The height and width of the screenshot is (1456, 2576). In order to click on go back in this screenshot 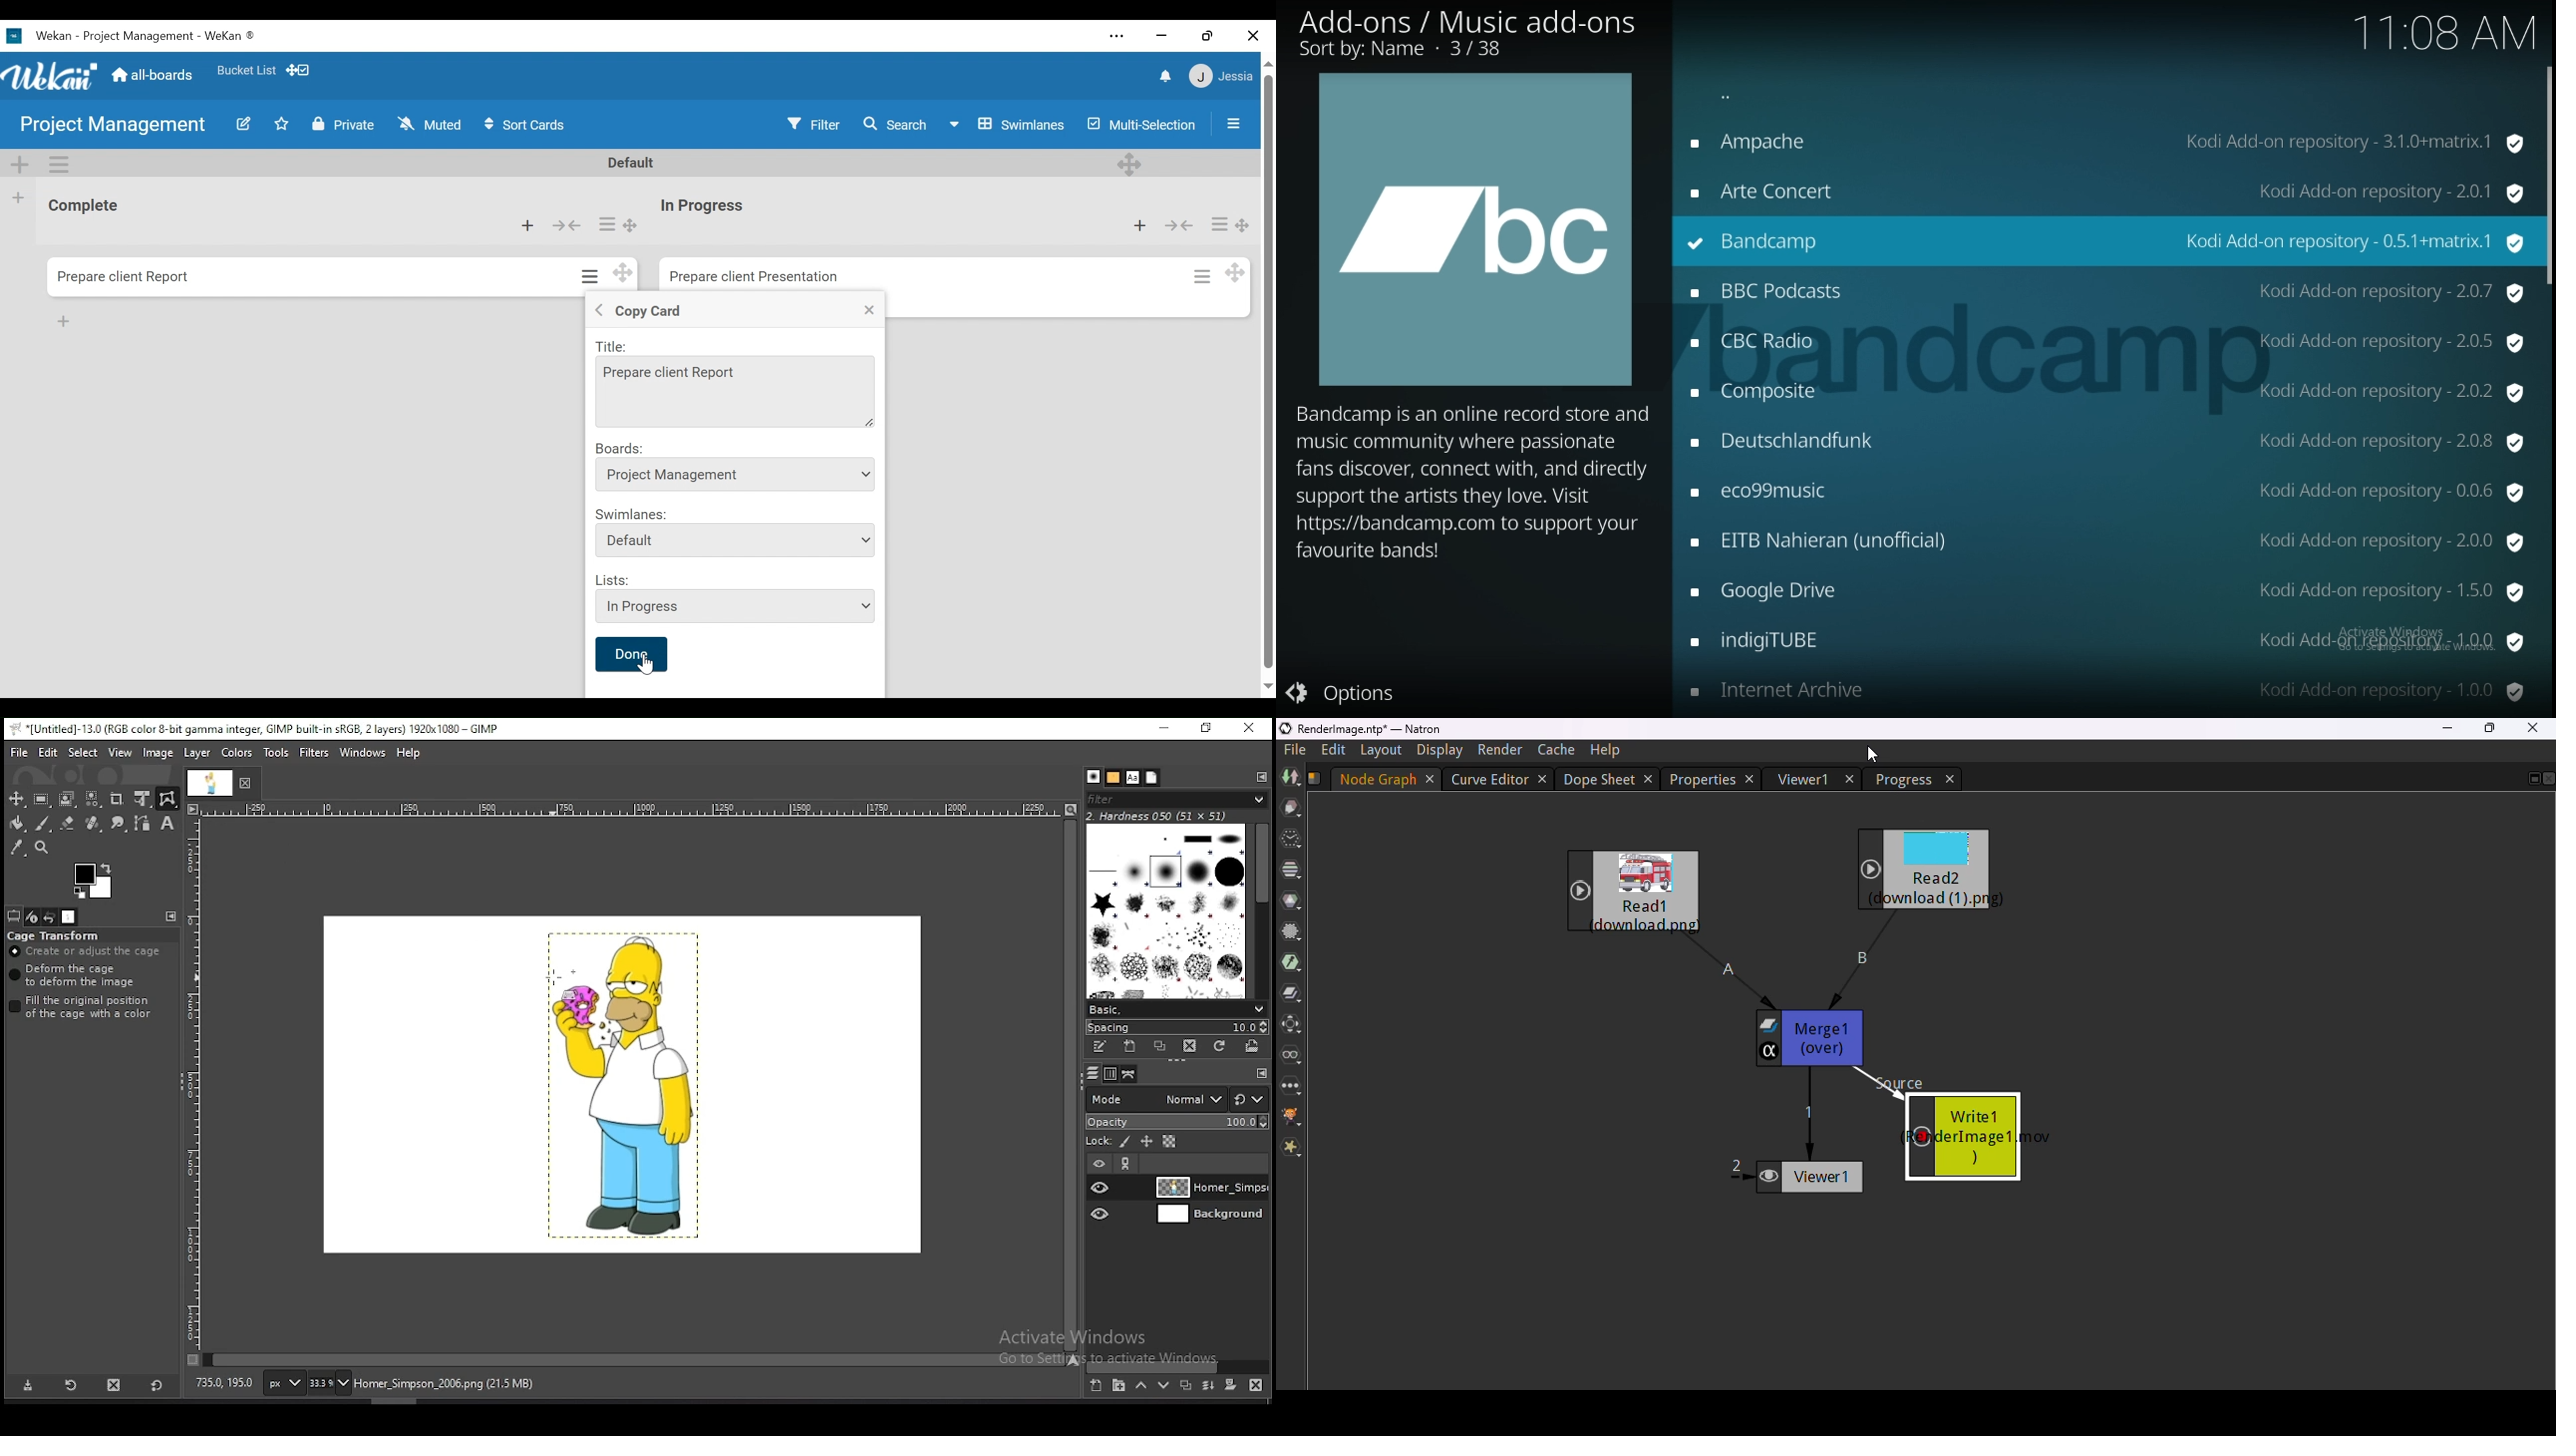, I will do `click(2112, 100)`.